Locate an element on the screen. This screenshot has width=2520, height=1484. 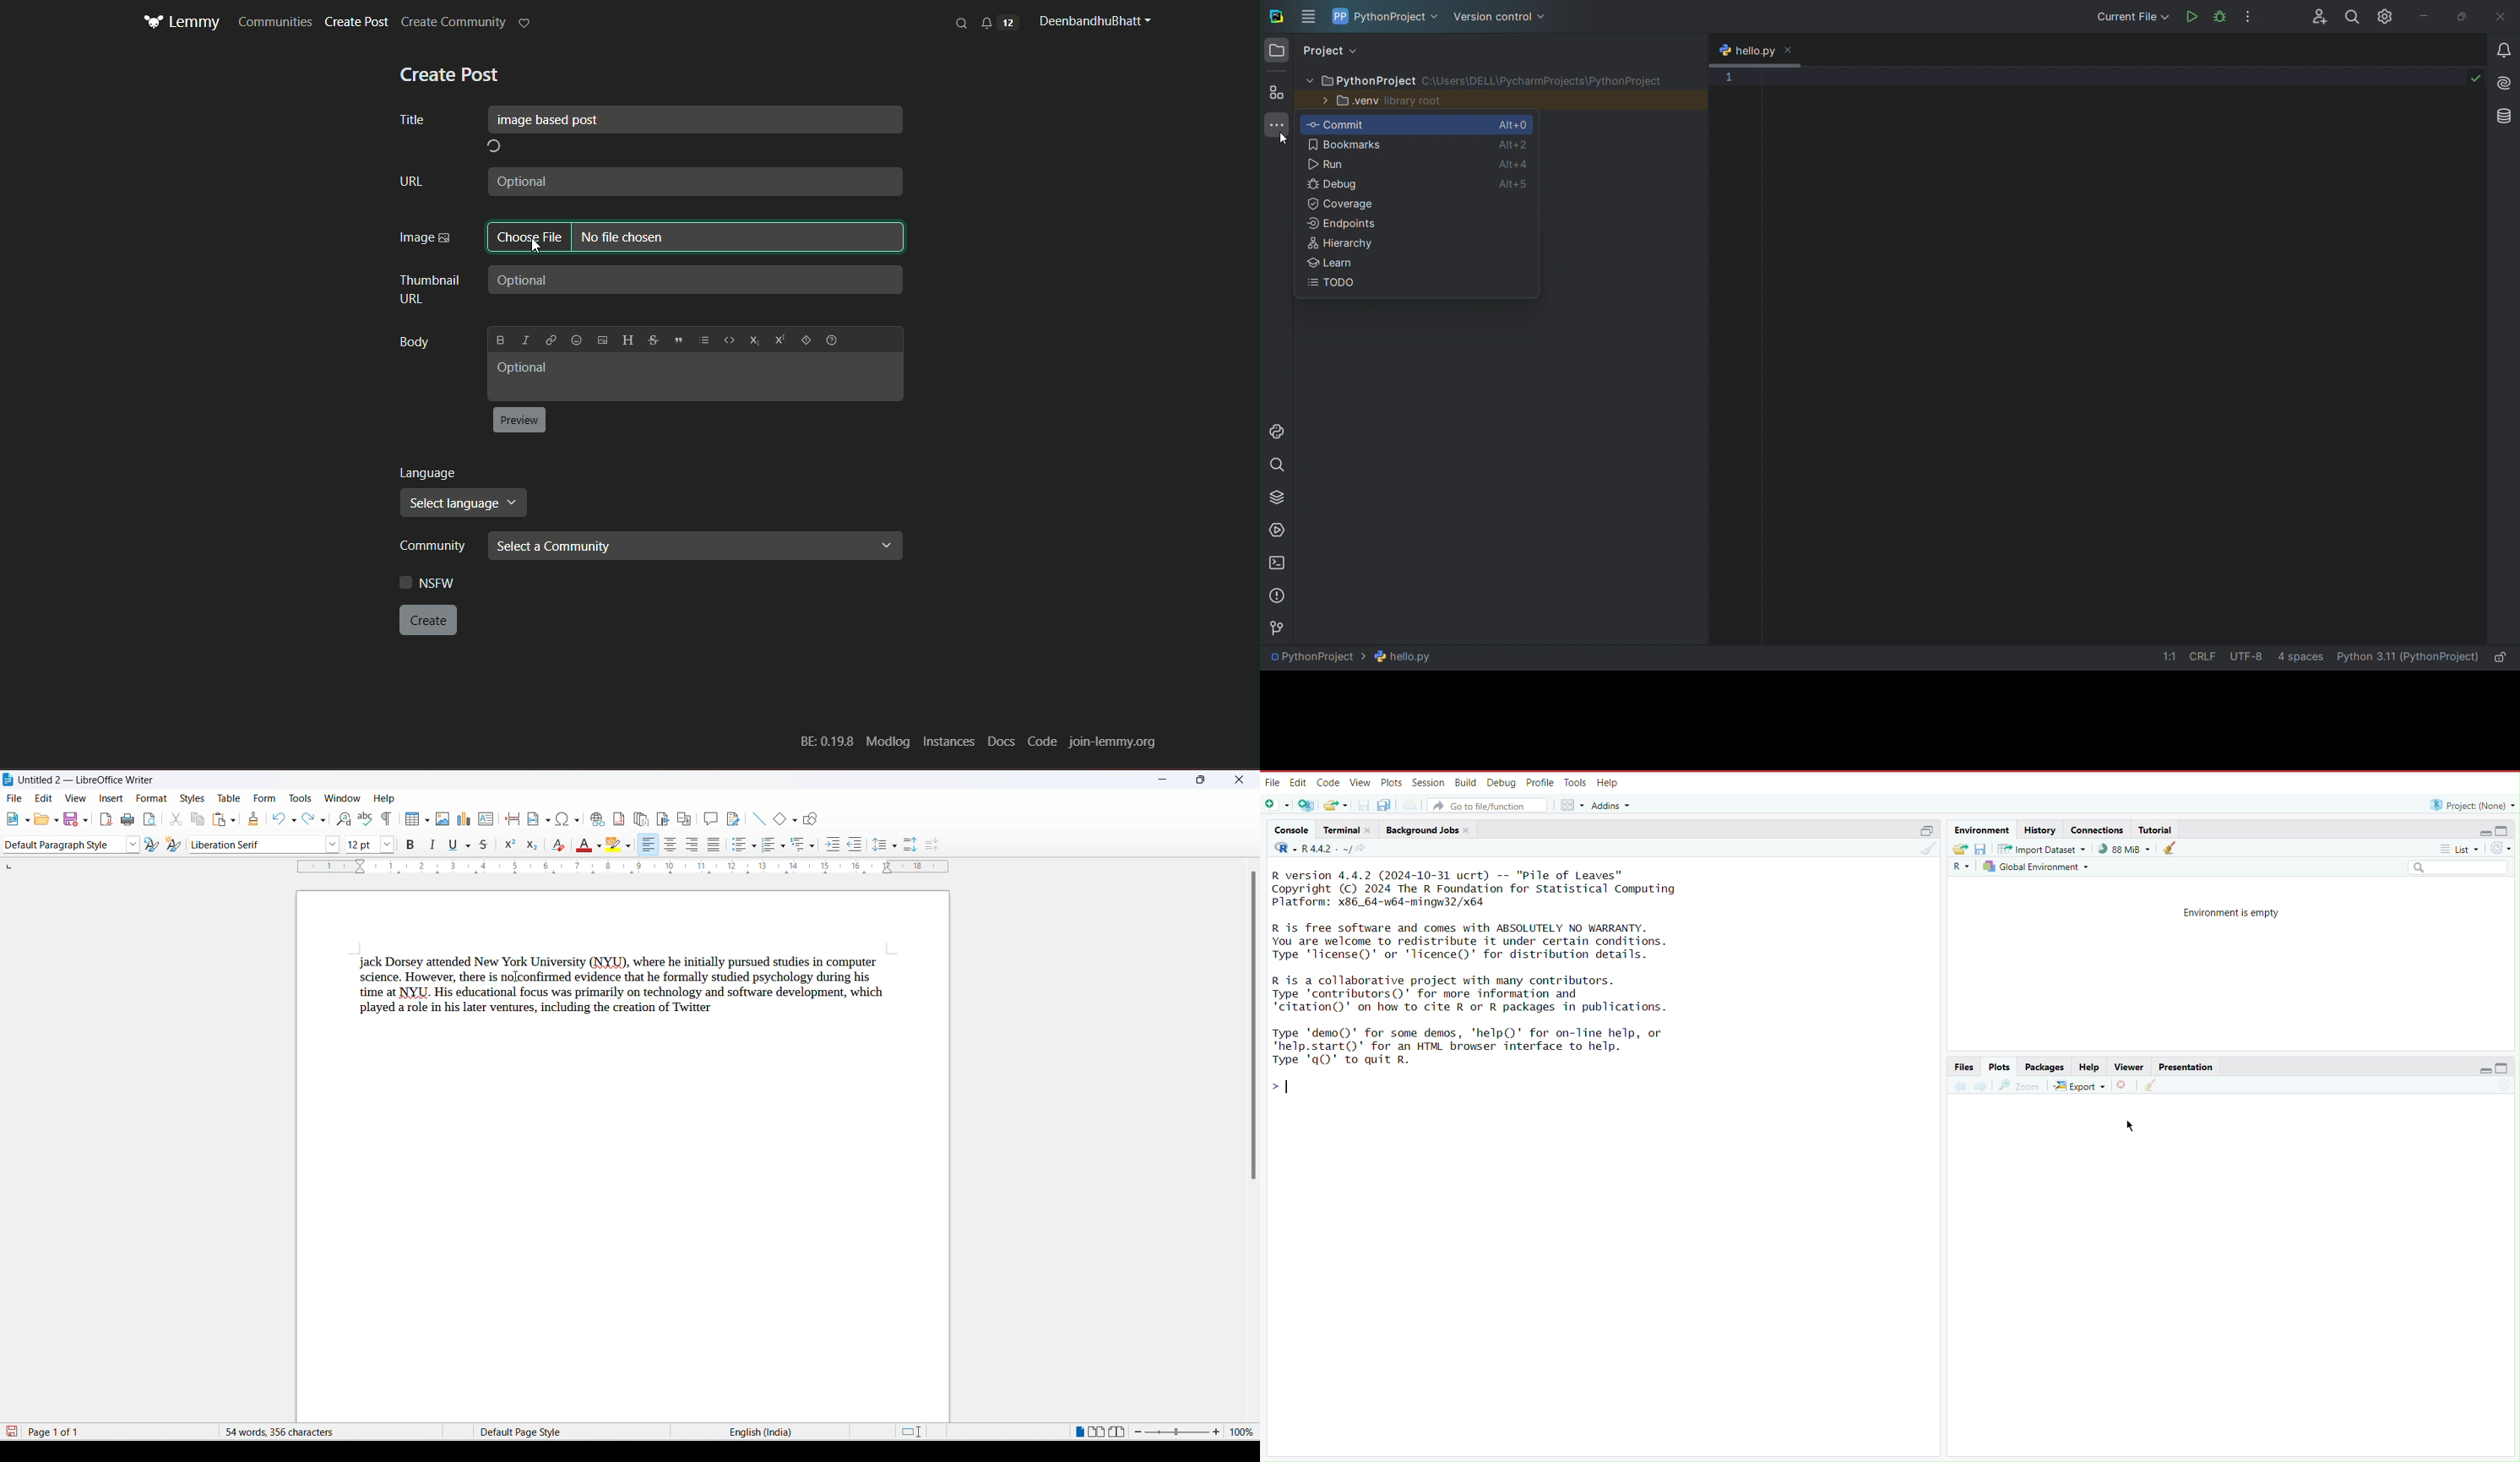
Alt+4 is located at coordinates (1515, 165).